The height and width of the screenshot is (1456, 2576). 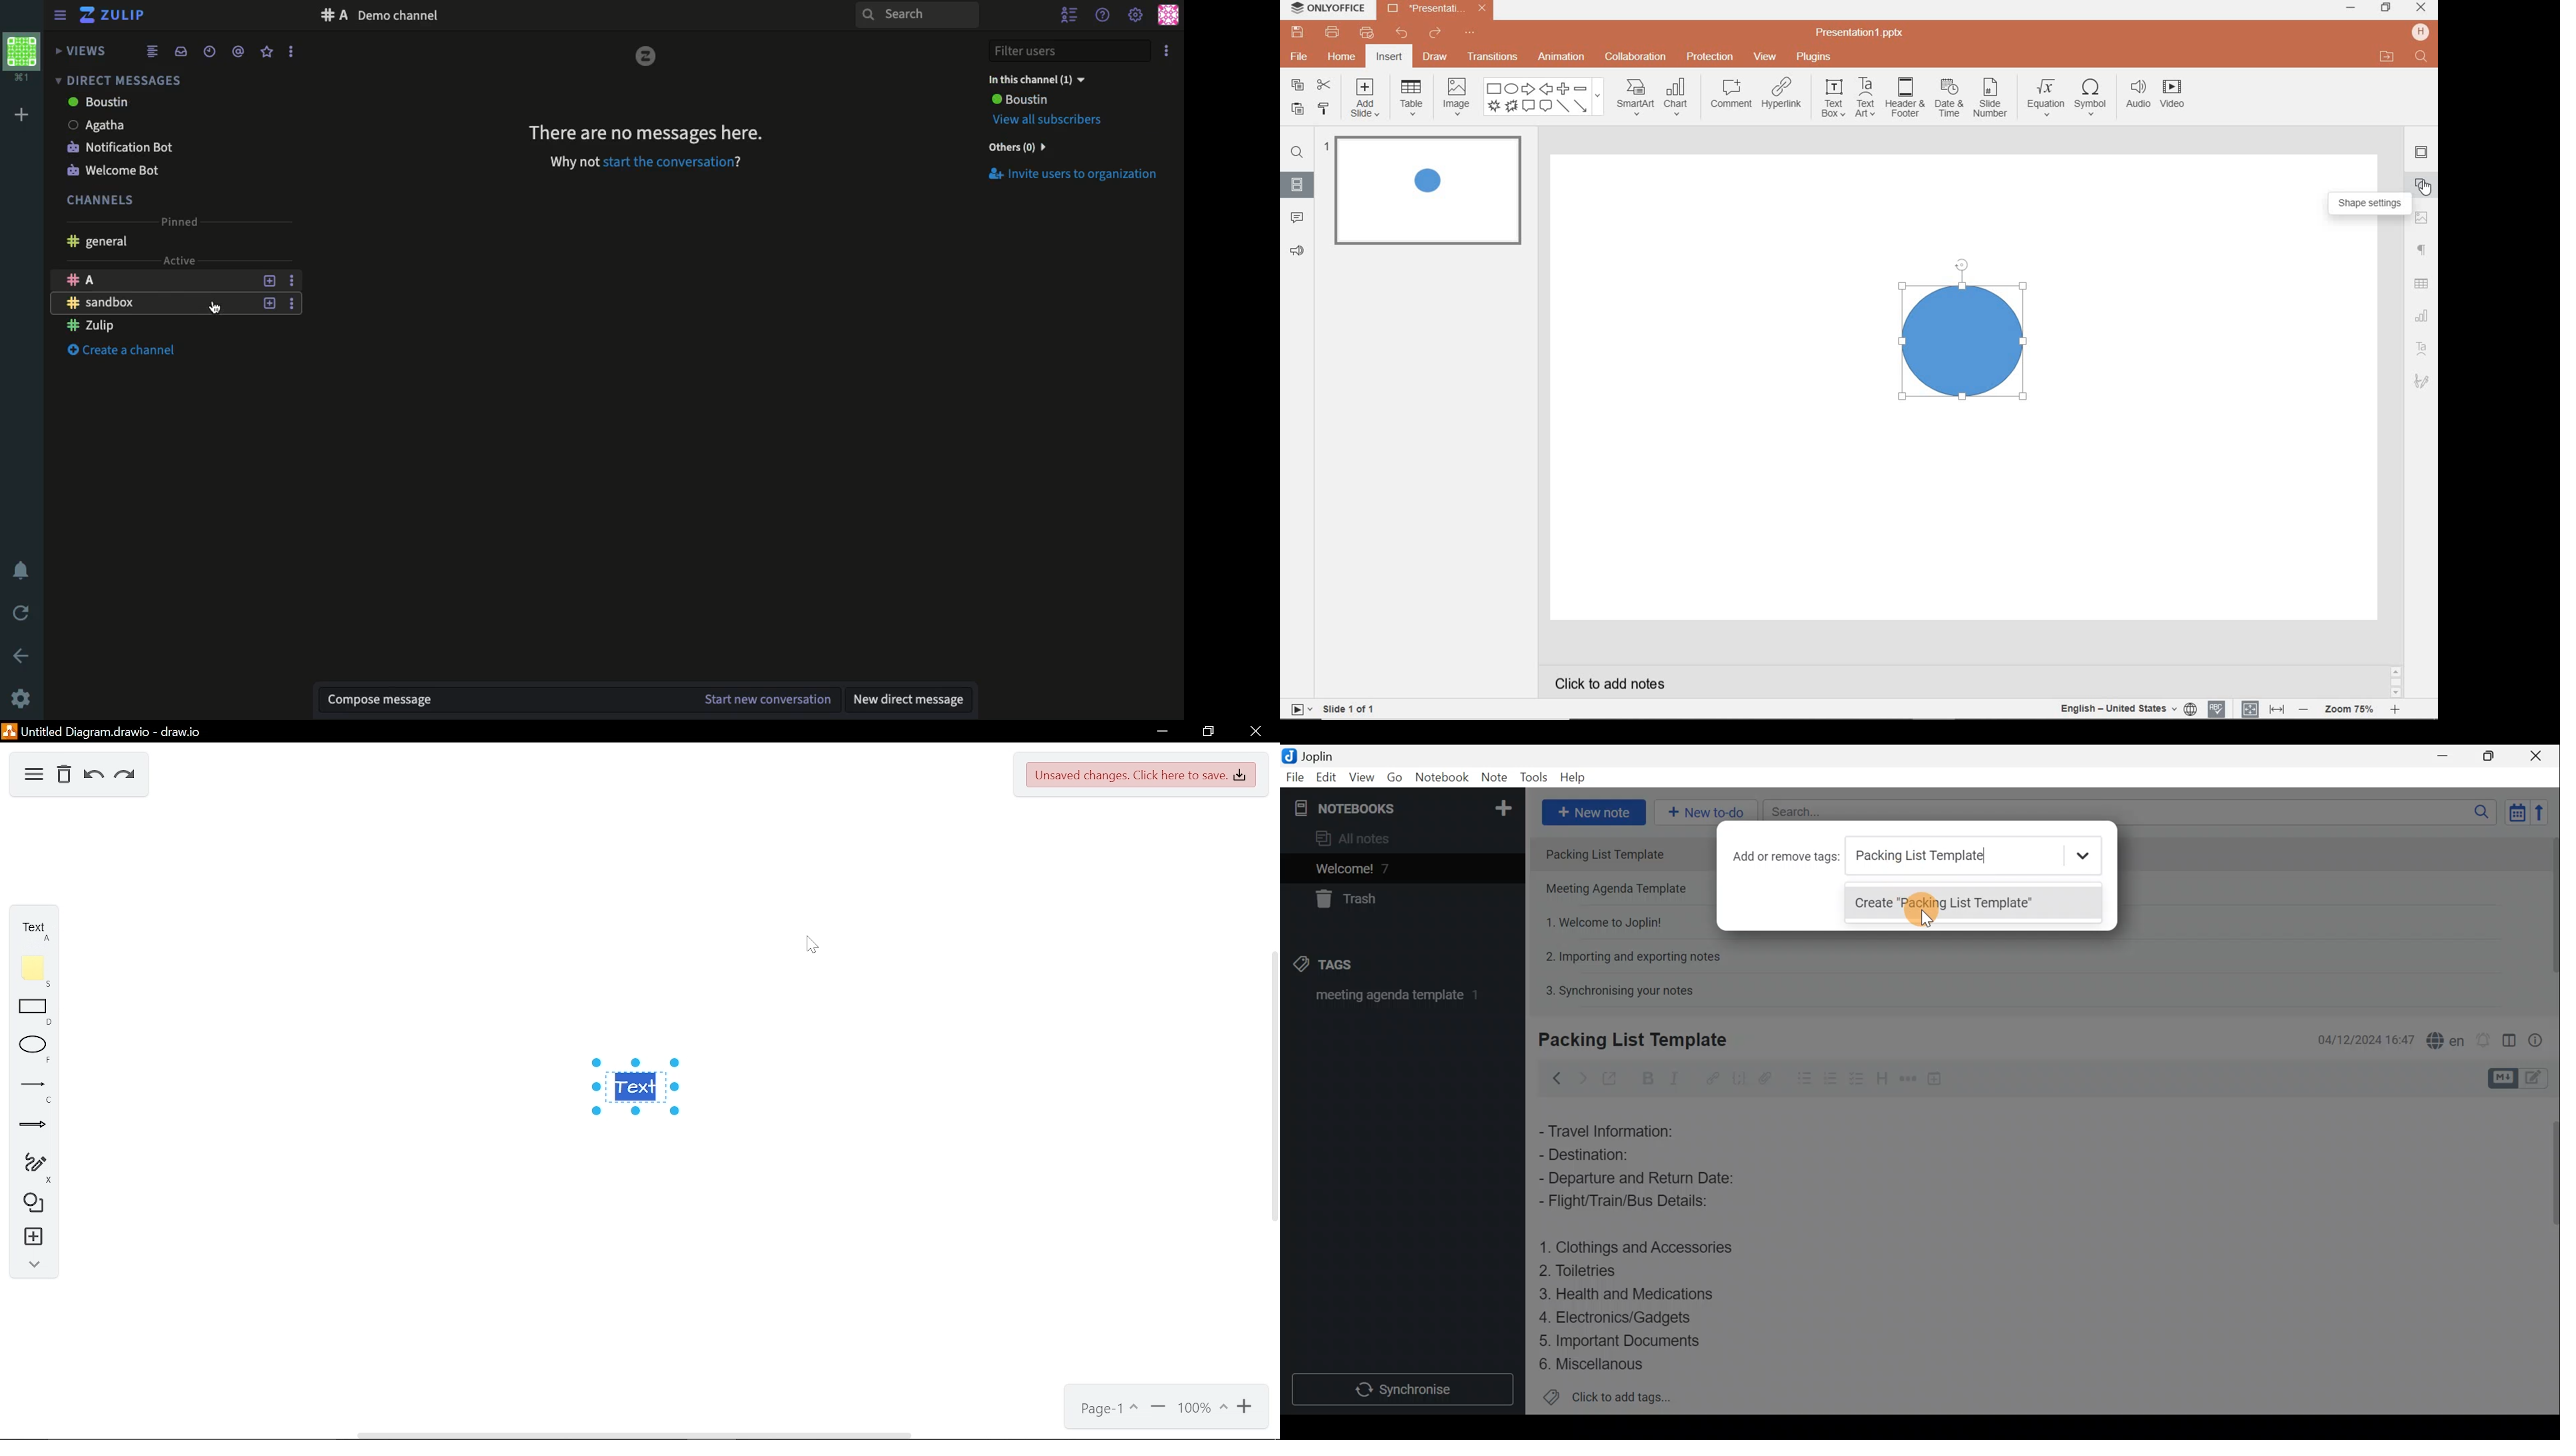 I want to click on zoom, so click(x=2350, y=710).